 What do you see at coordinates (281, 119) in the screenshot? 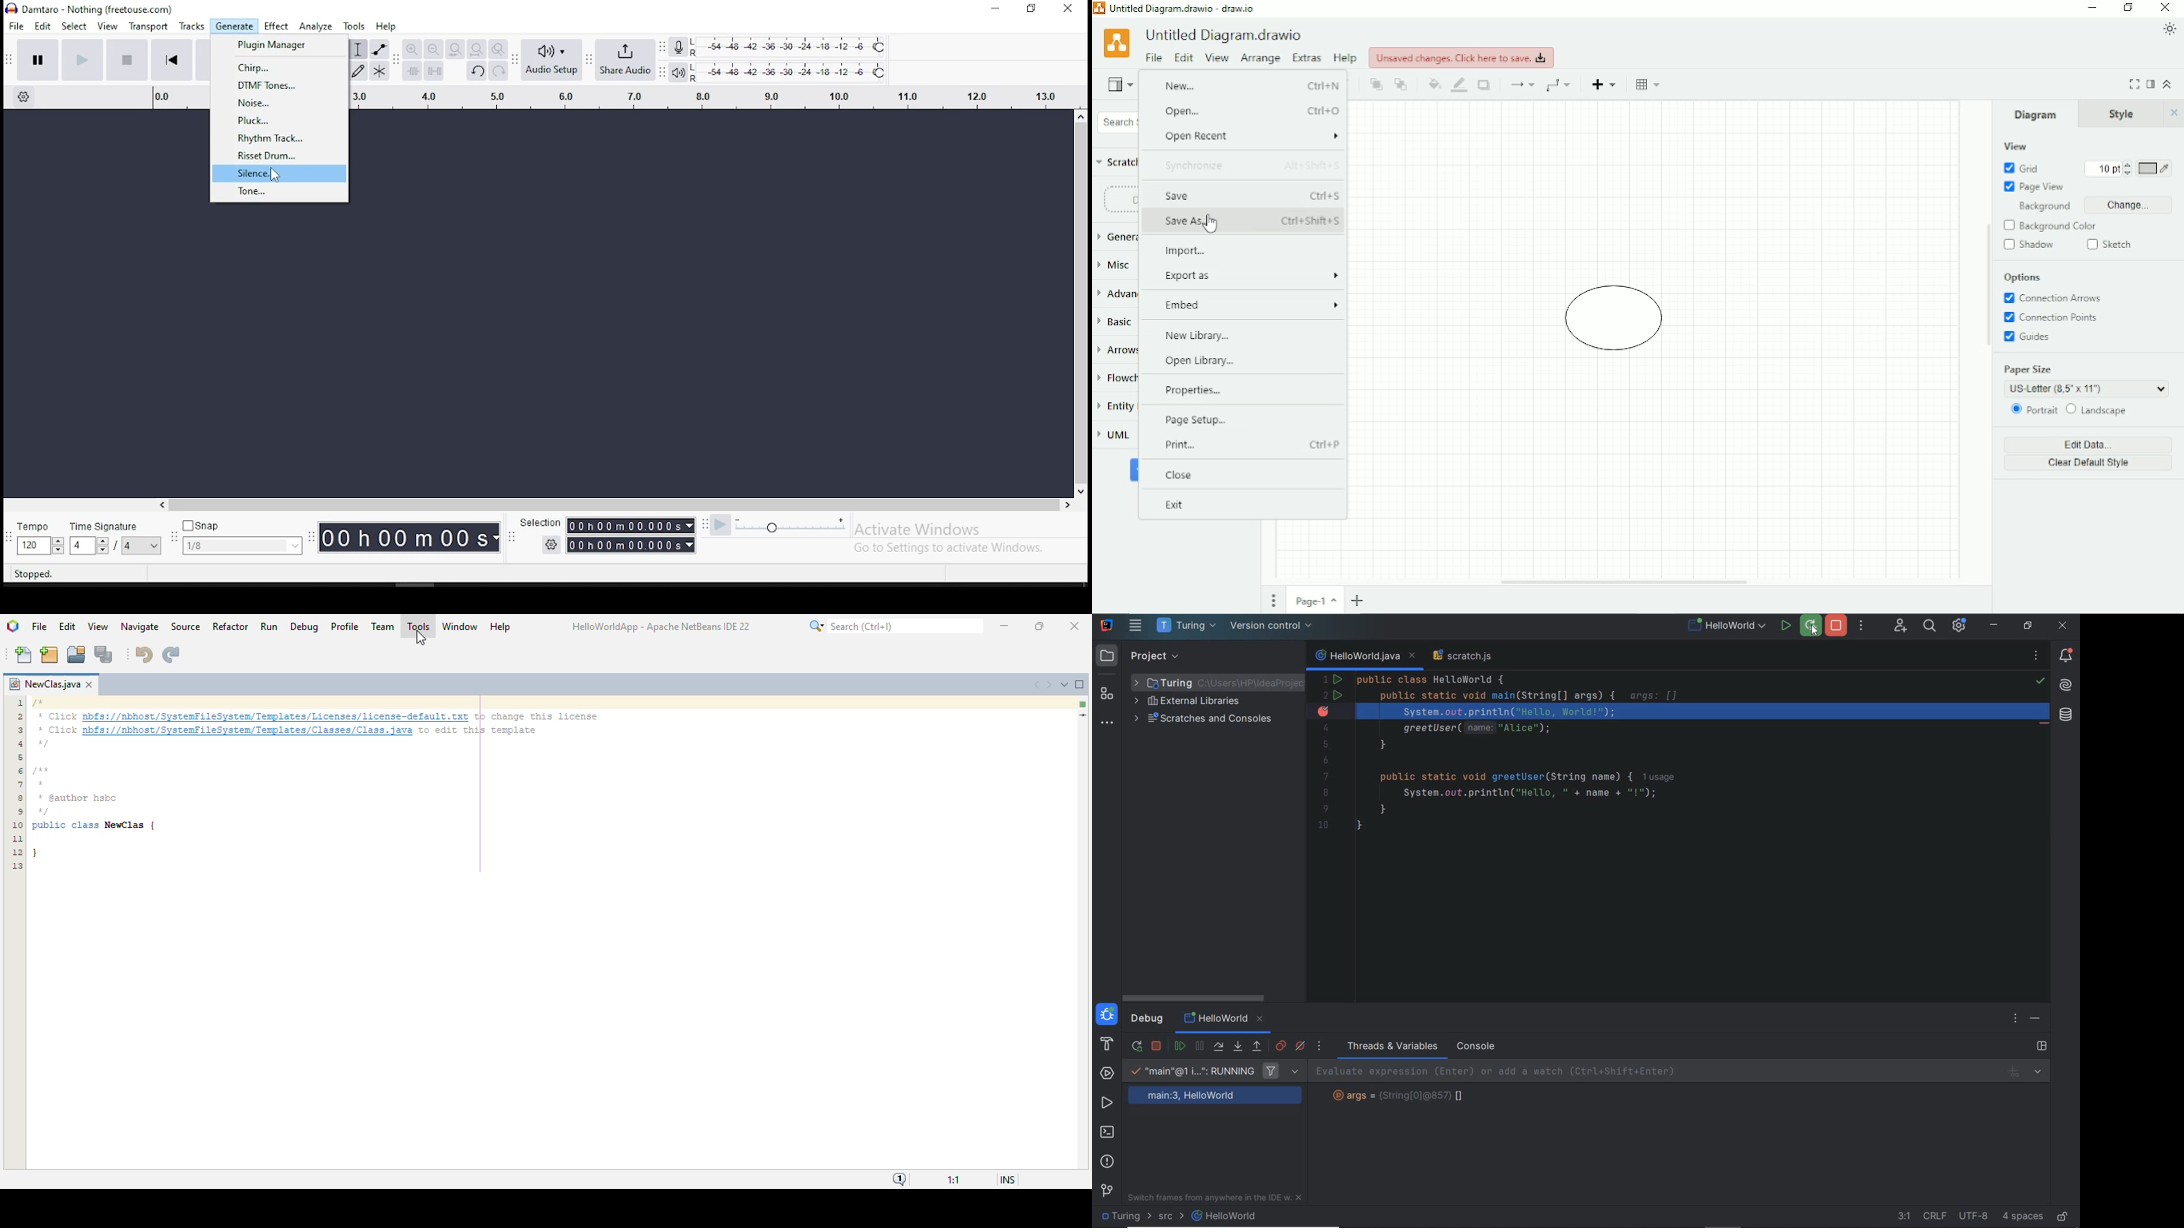
I see `pluck` at bounding box center [281, 119].